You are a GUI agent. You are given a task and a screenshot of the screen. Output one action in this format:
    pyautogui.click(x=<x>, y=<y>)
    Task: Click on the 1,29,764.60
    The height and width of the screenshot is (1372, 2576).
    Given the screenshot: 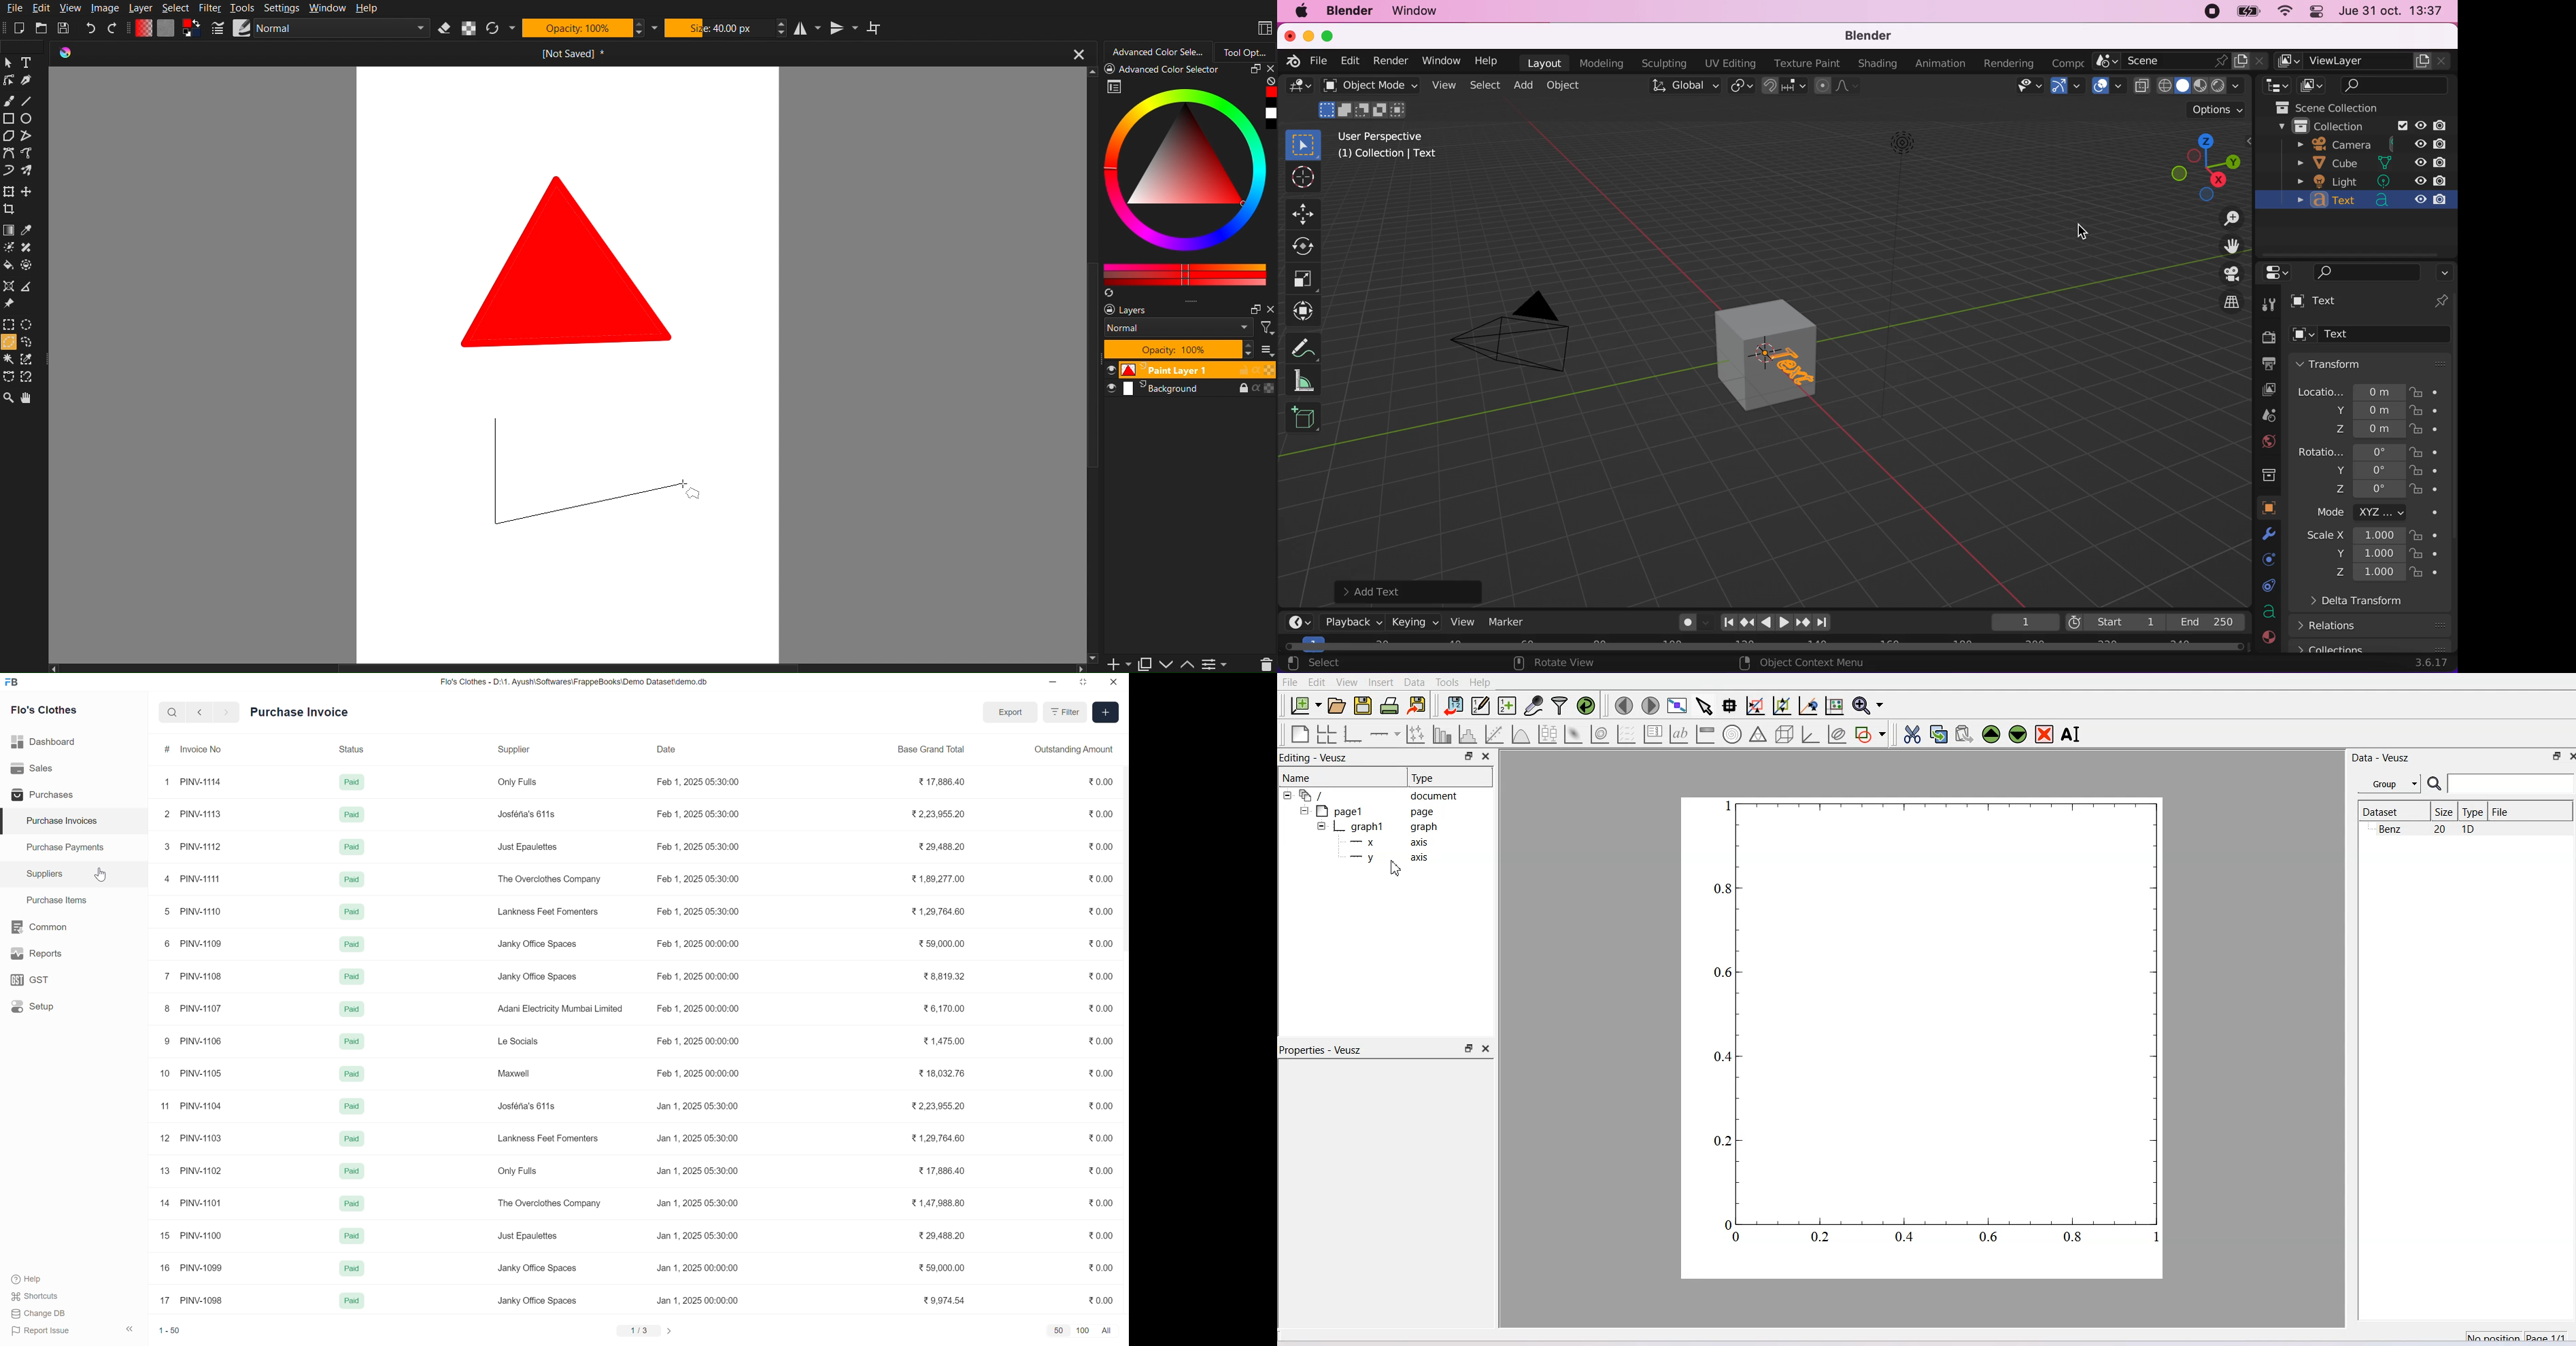 What is the action you would take?
    pyautogui.click(x=938, y=1137)
    